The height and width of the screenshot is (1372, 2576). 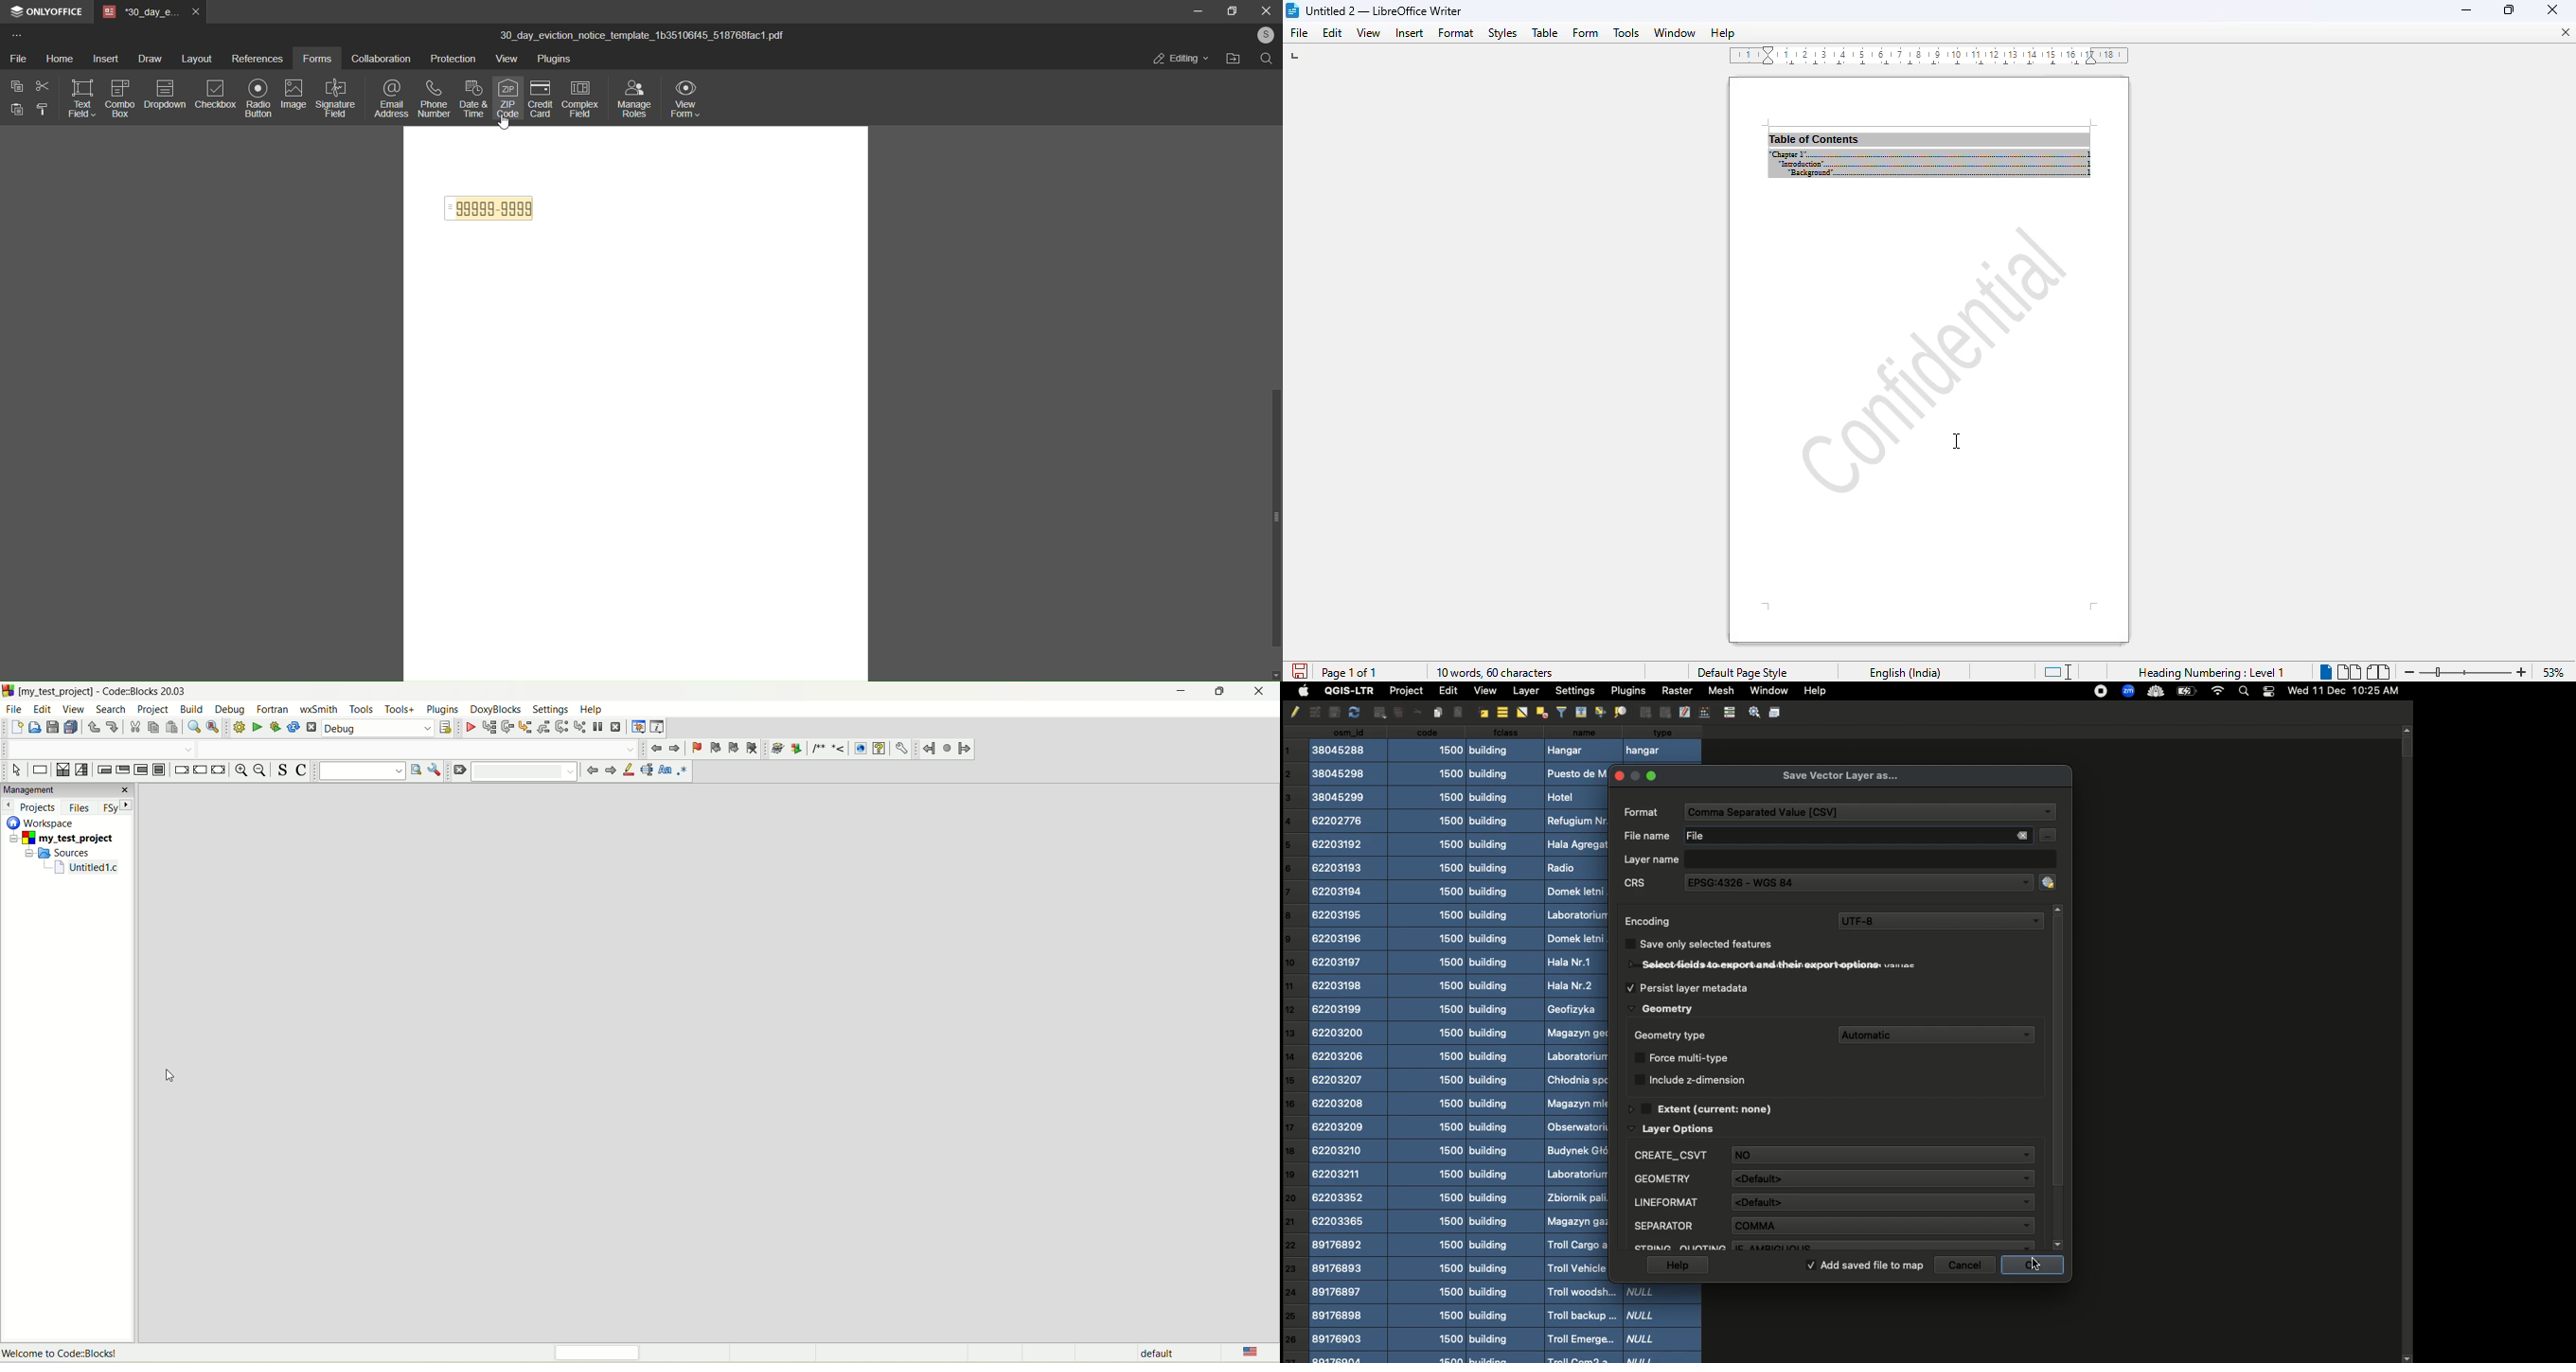 I want to click on Help, so click(x=1676, y=1266).